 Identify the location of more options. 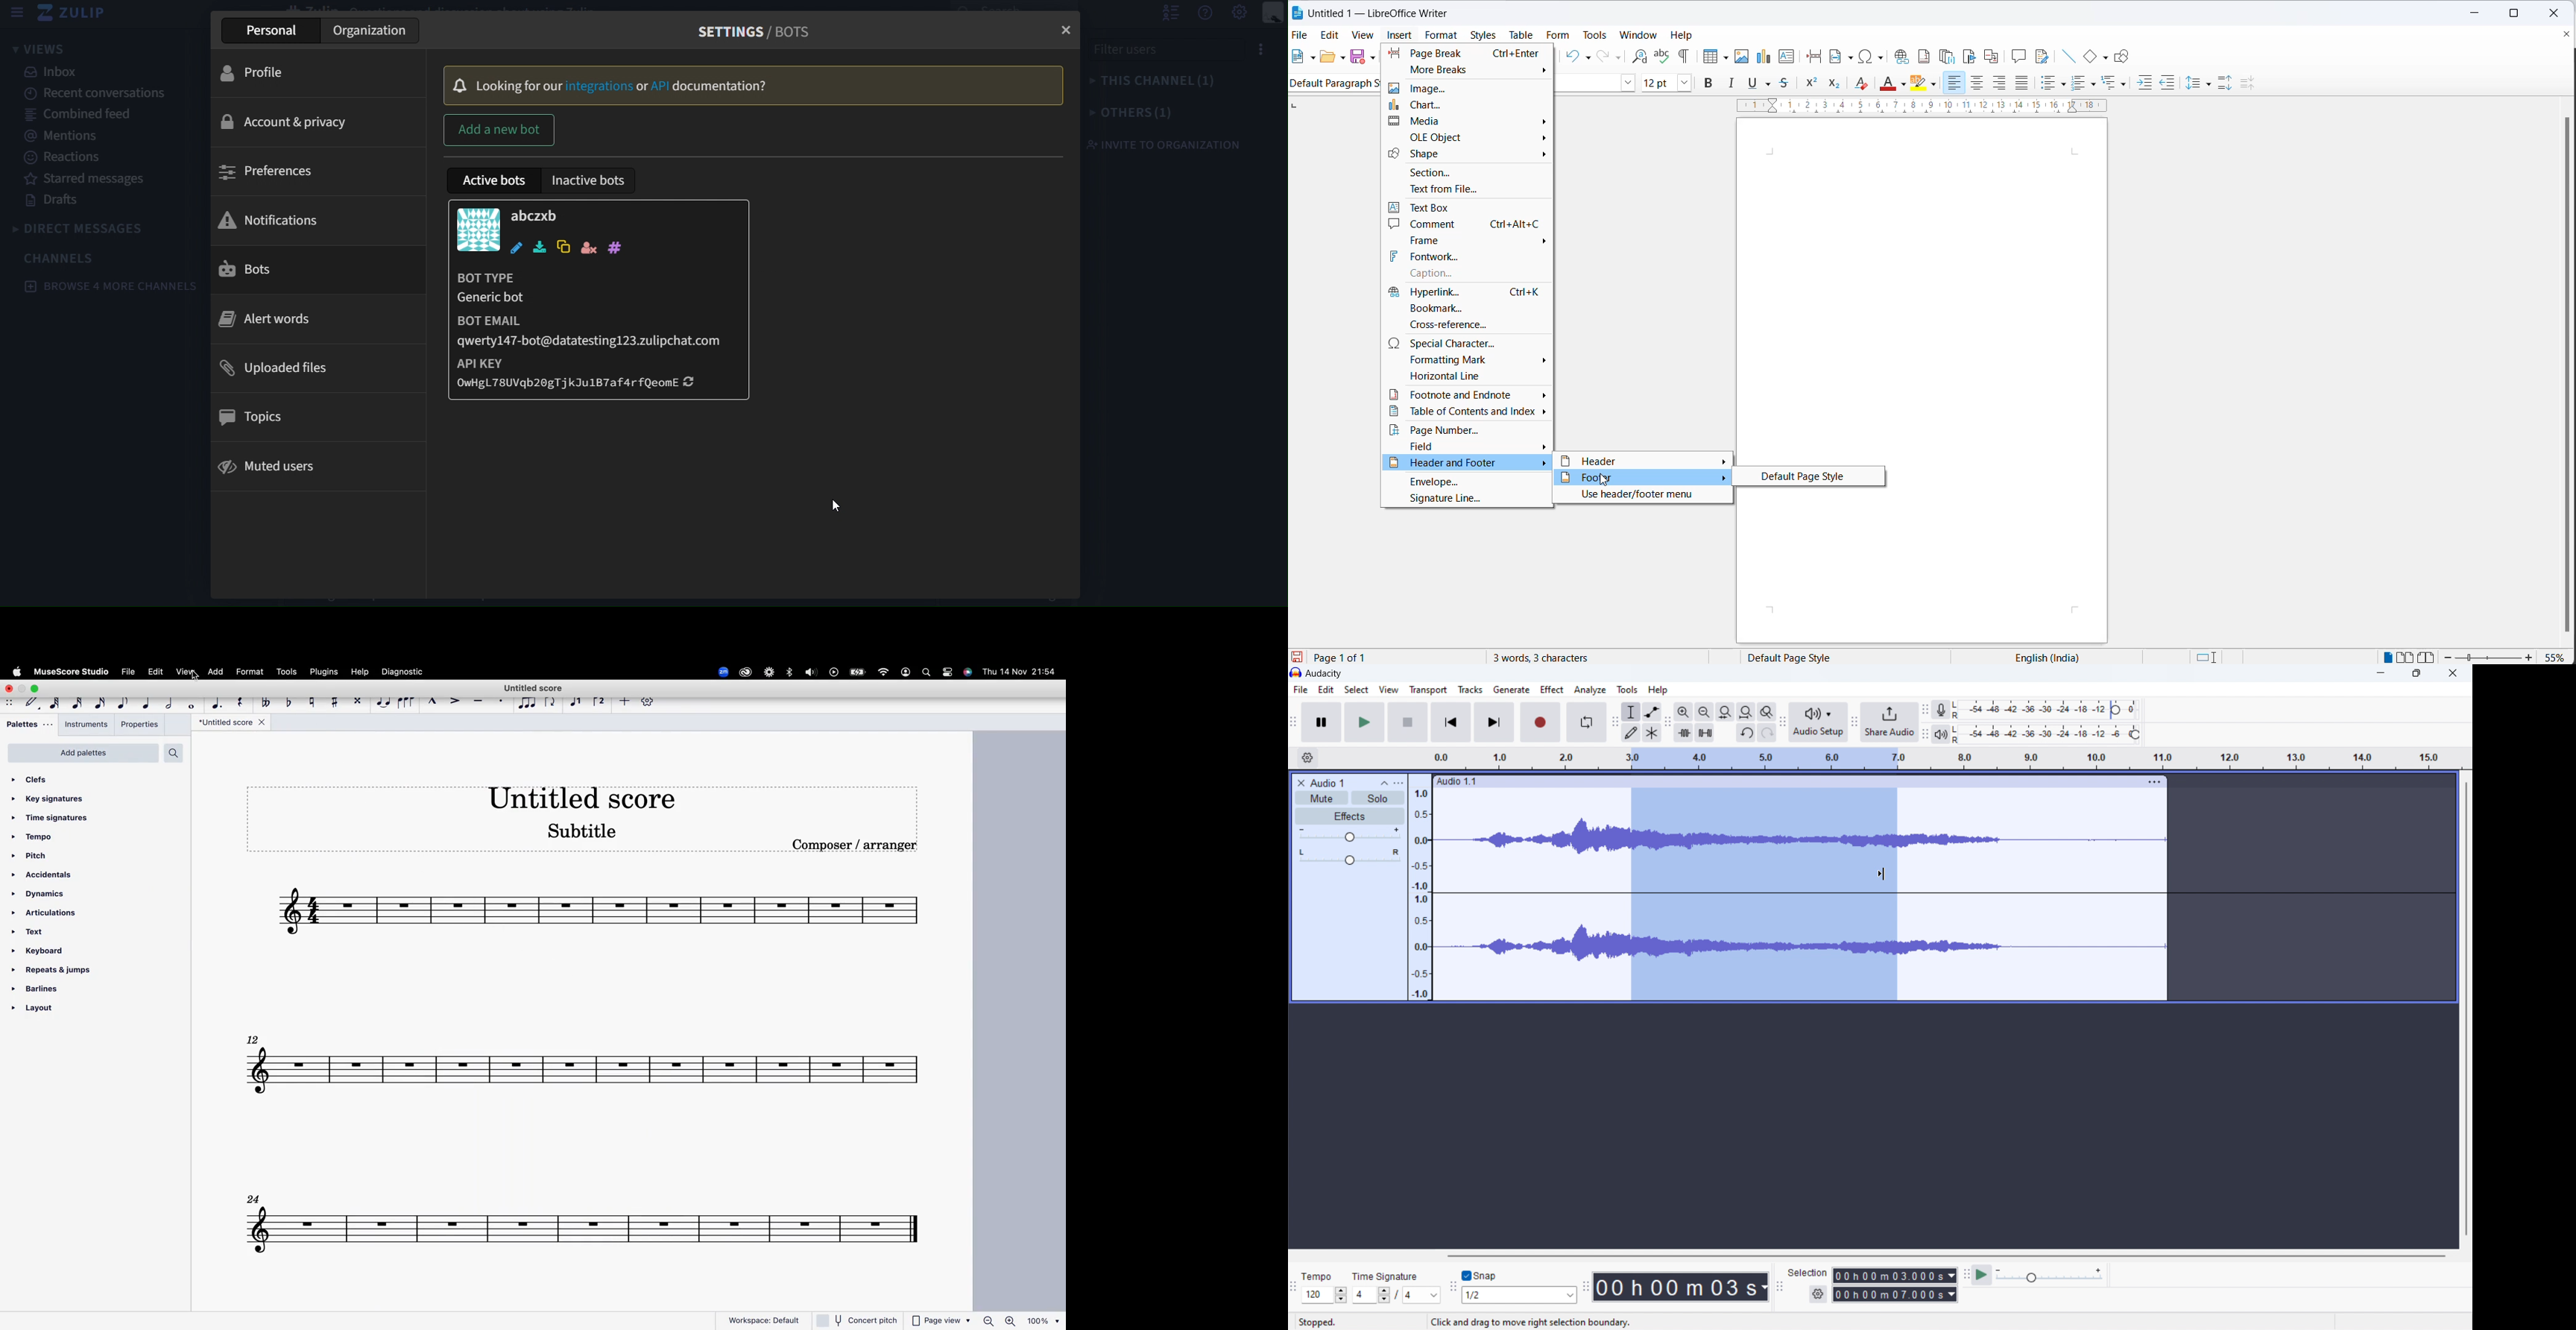
(1403, 781).